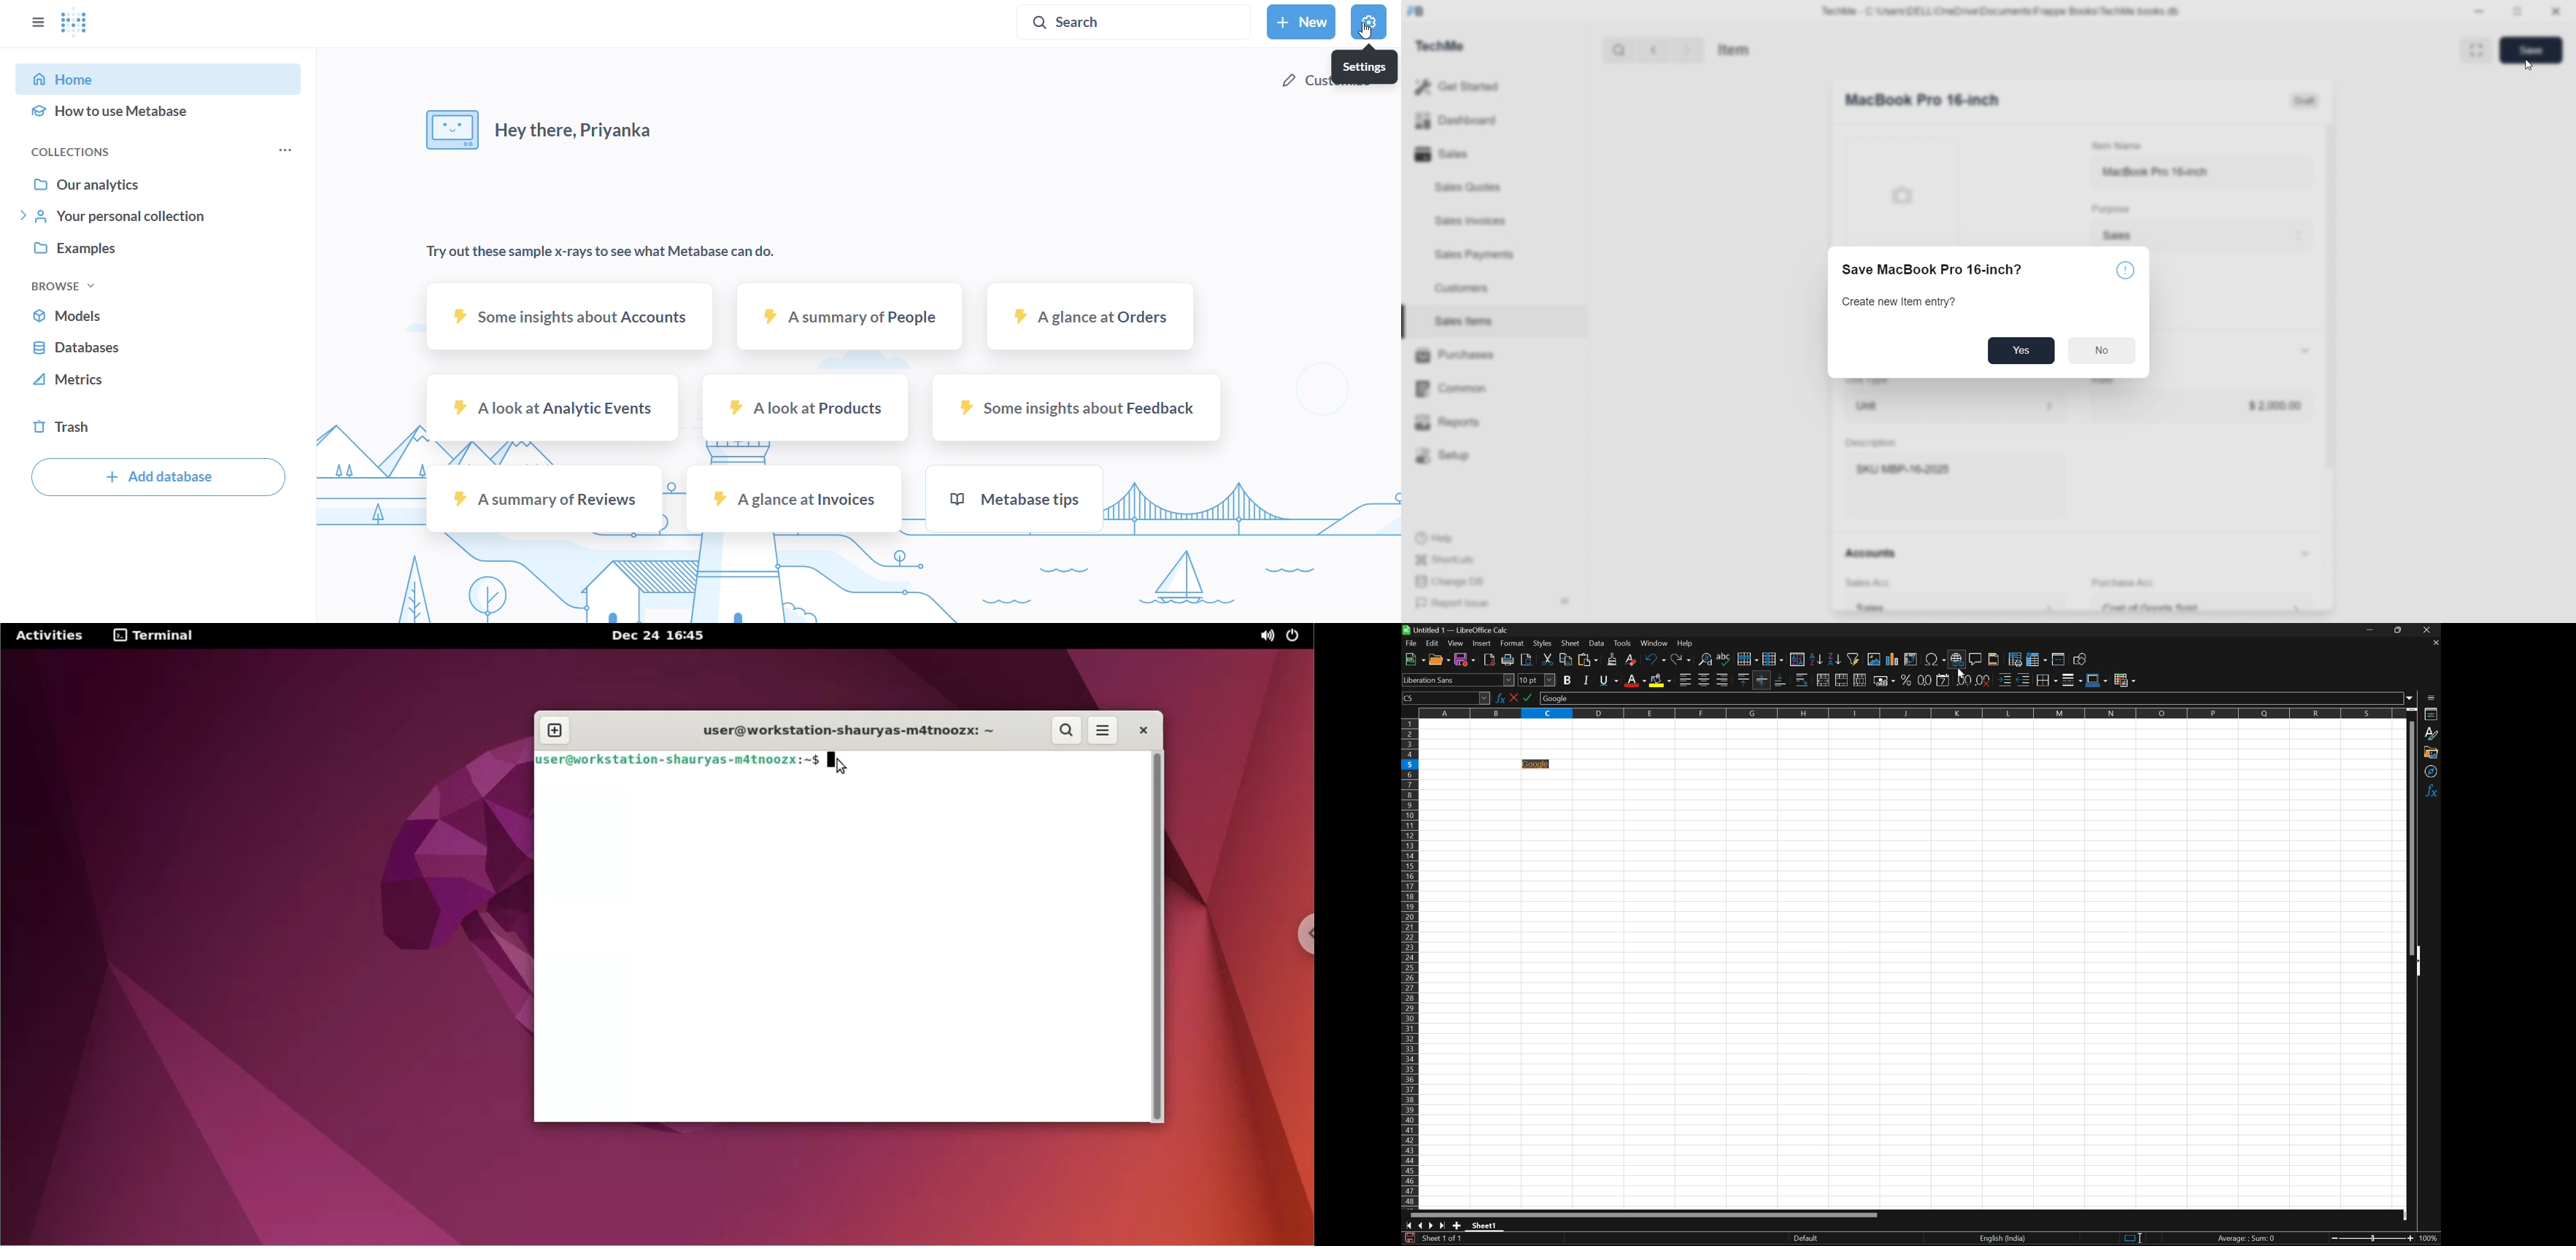  What do you see at coordinates (1843, 680) in the screenshot?
I see `Merge cells` at bounding box center [1843, 680].